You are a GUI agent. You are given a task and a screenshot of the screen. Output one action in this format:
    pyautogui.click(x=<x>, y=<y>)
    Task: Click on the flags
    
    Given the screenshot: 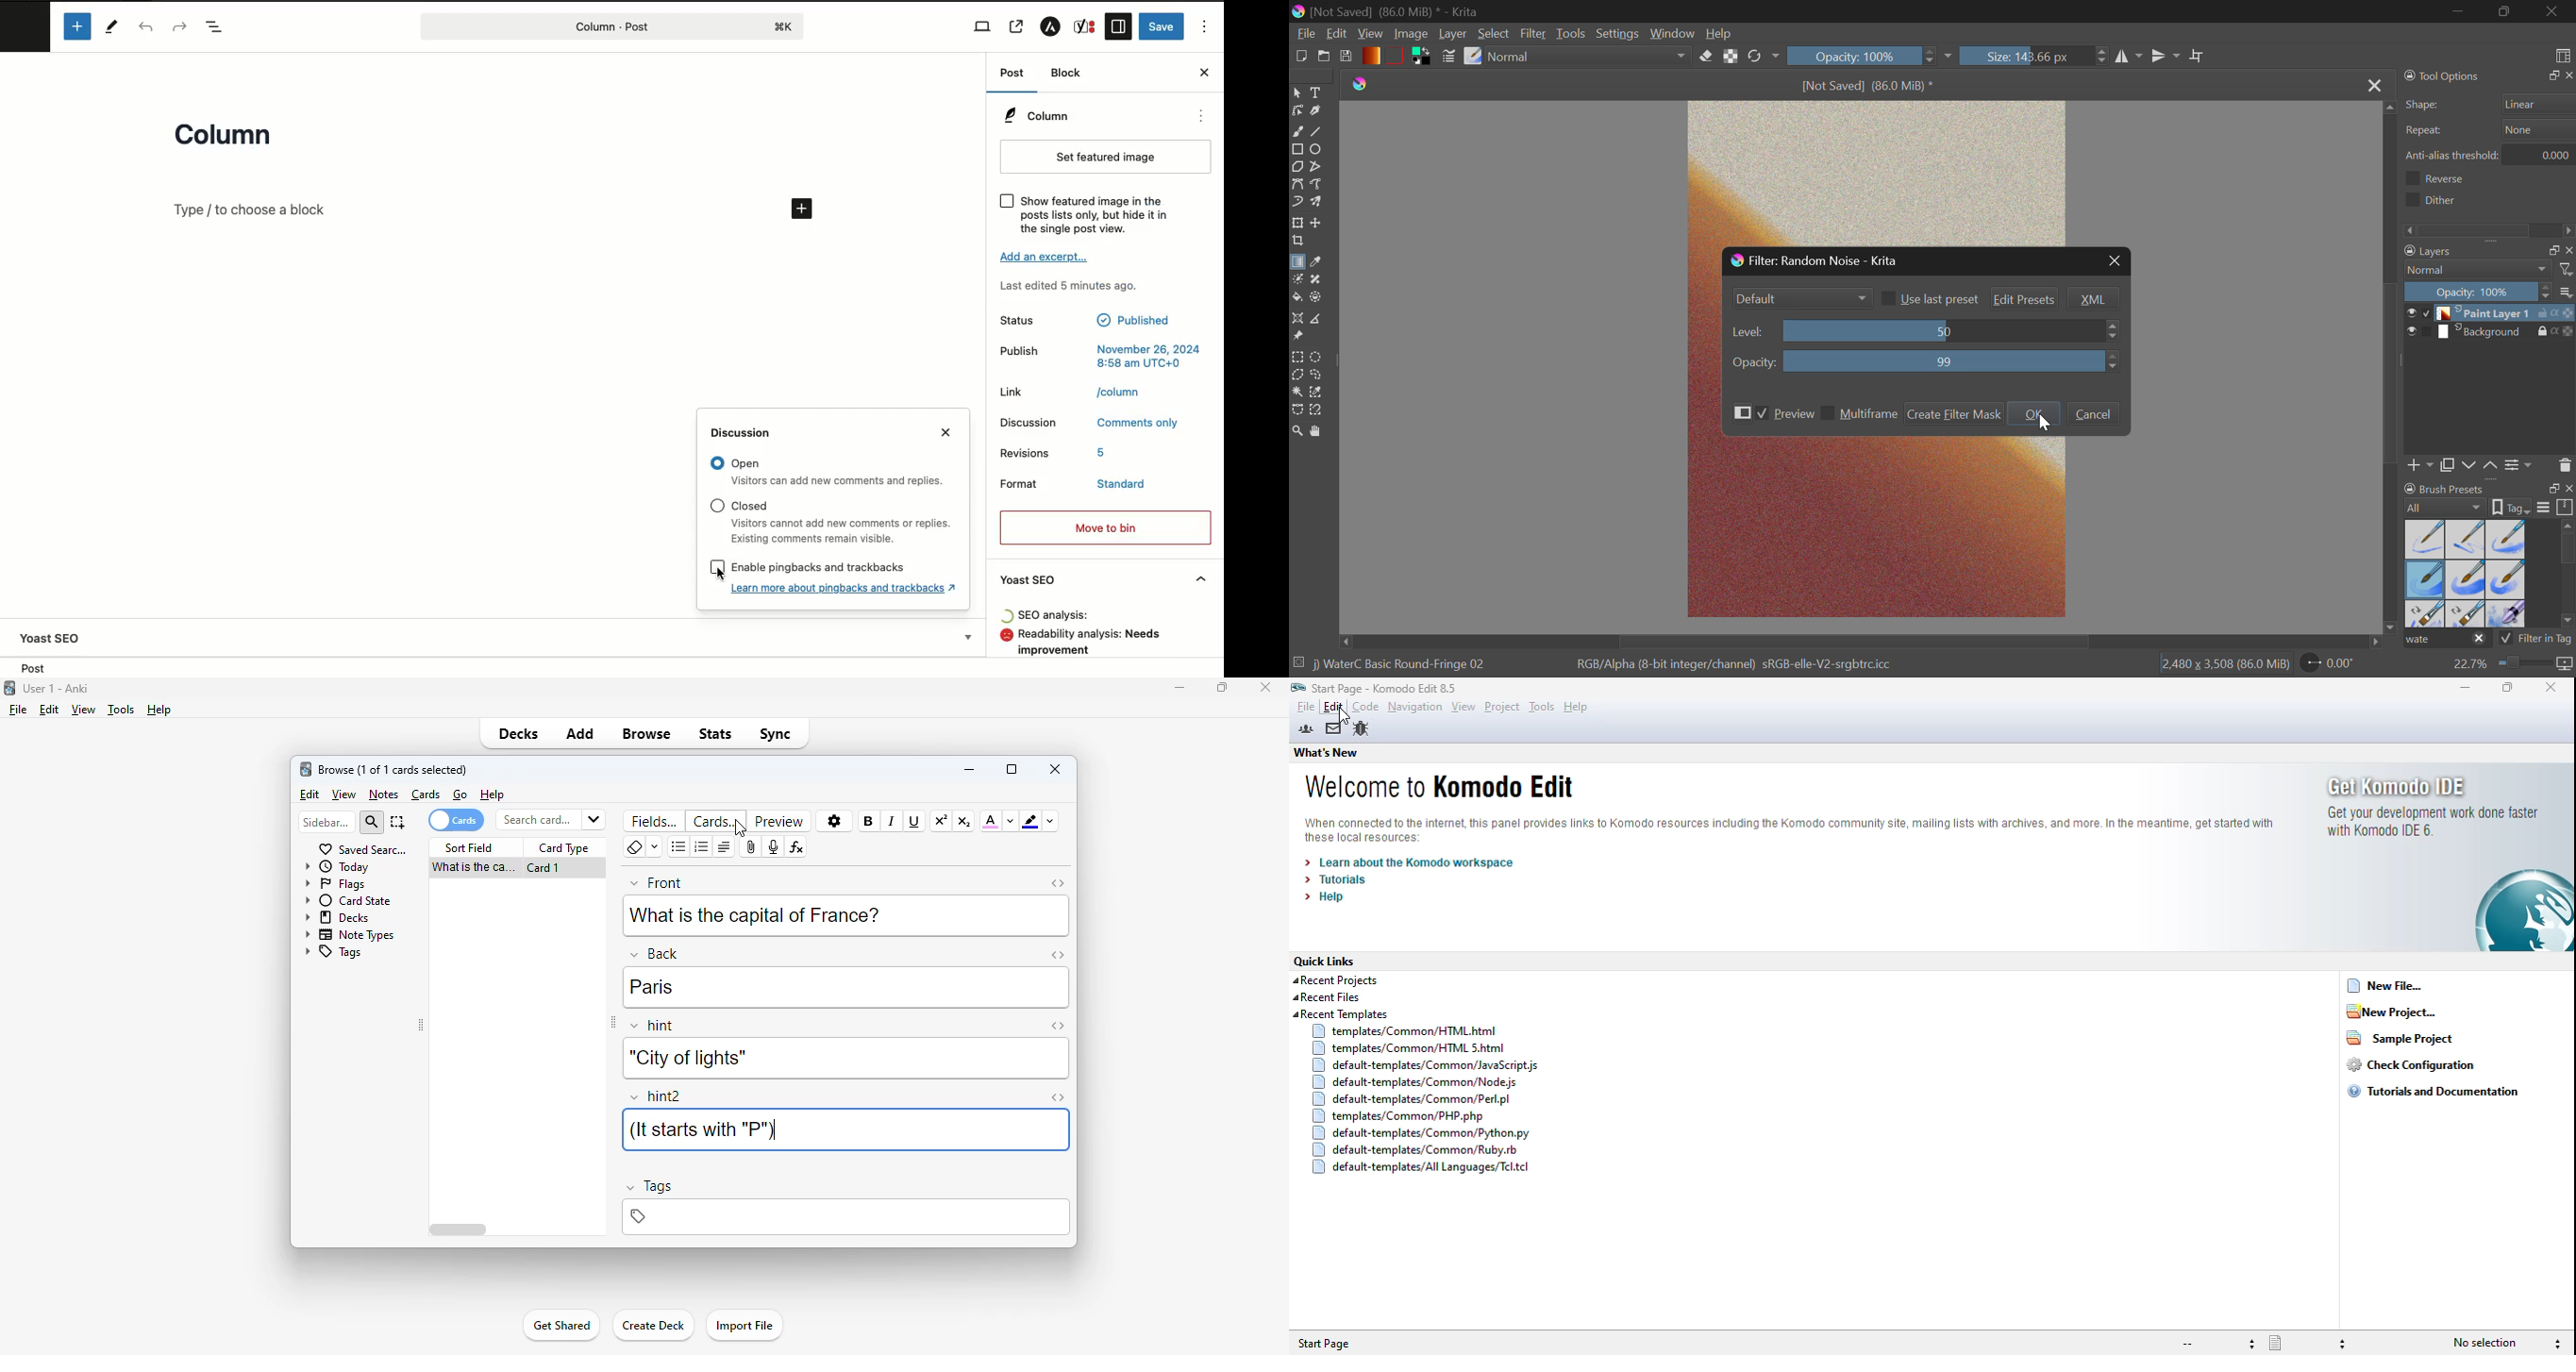 What is the action you would take?
    pyautogui.click(x=333, y=883)
    